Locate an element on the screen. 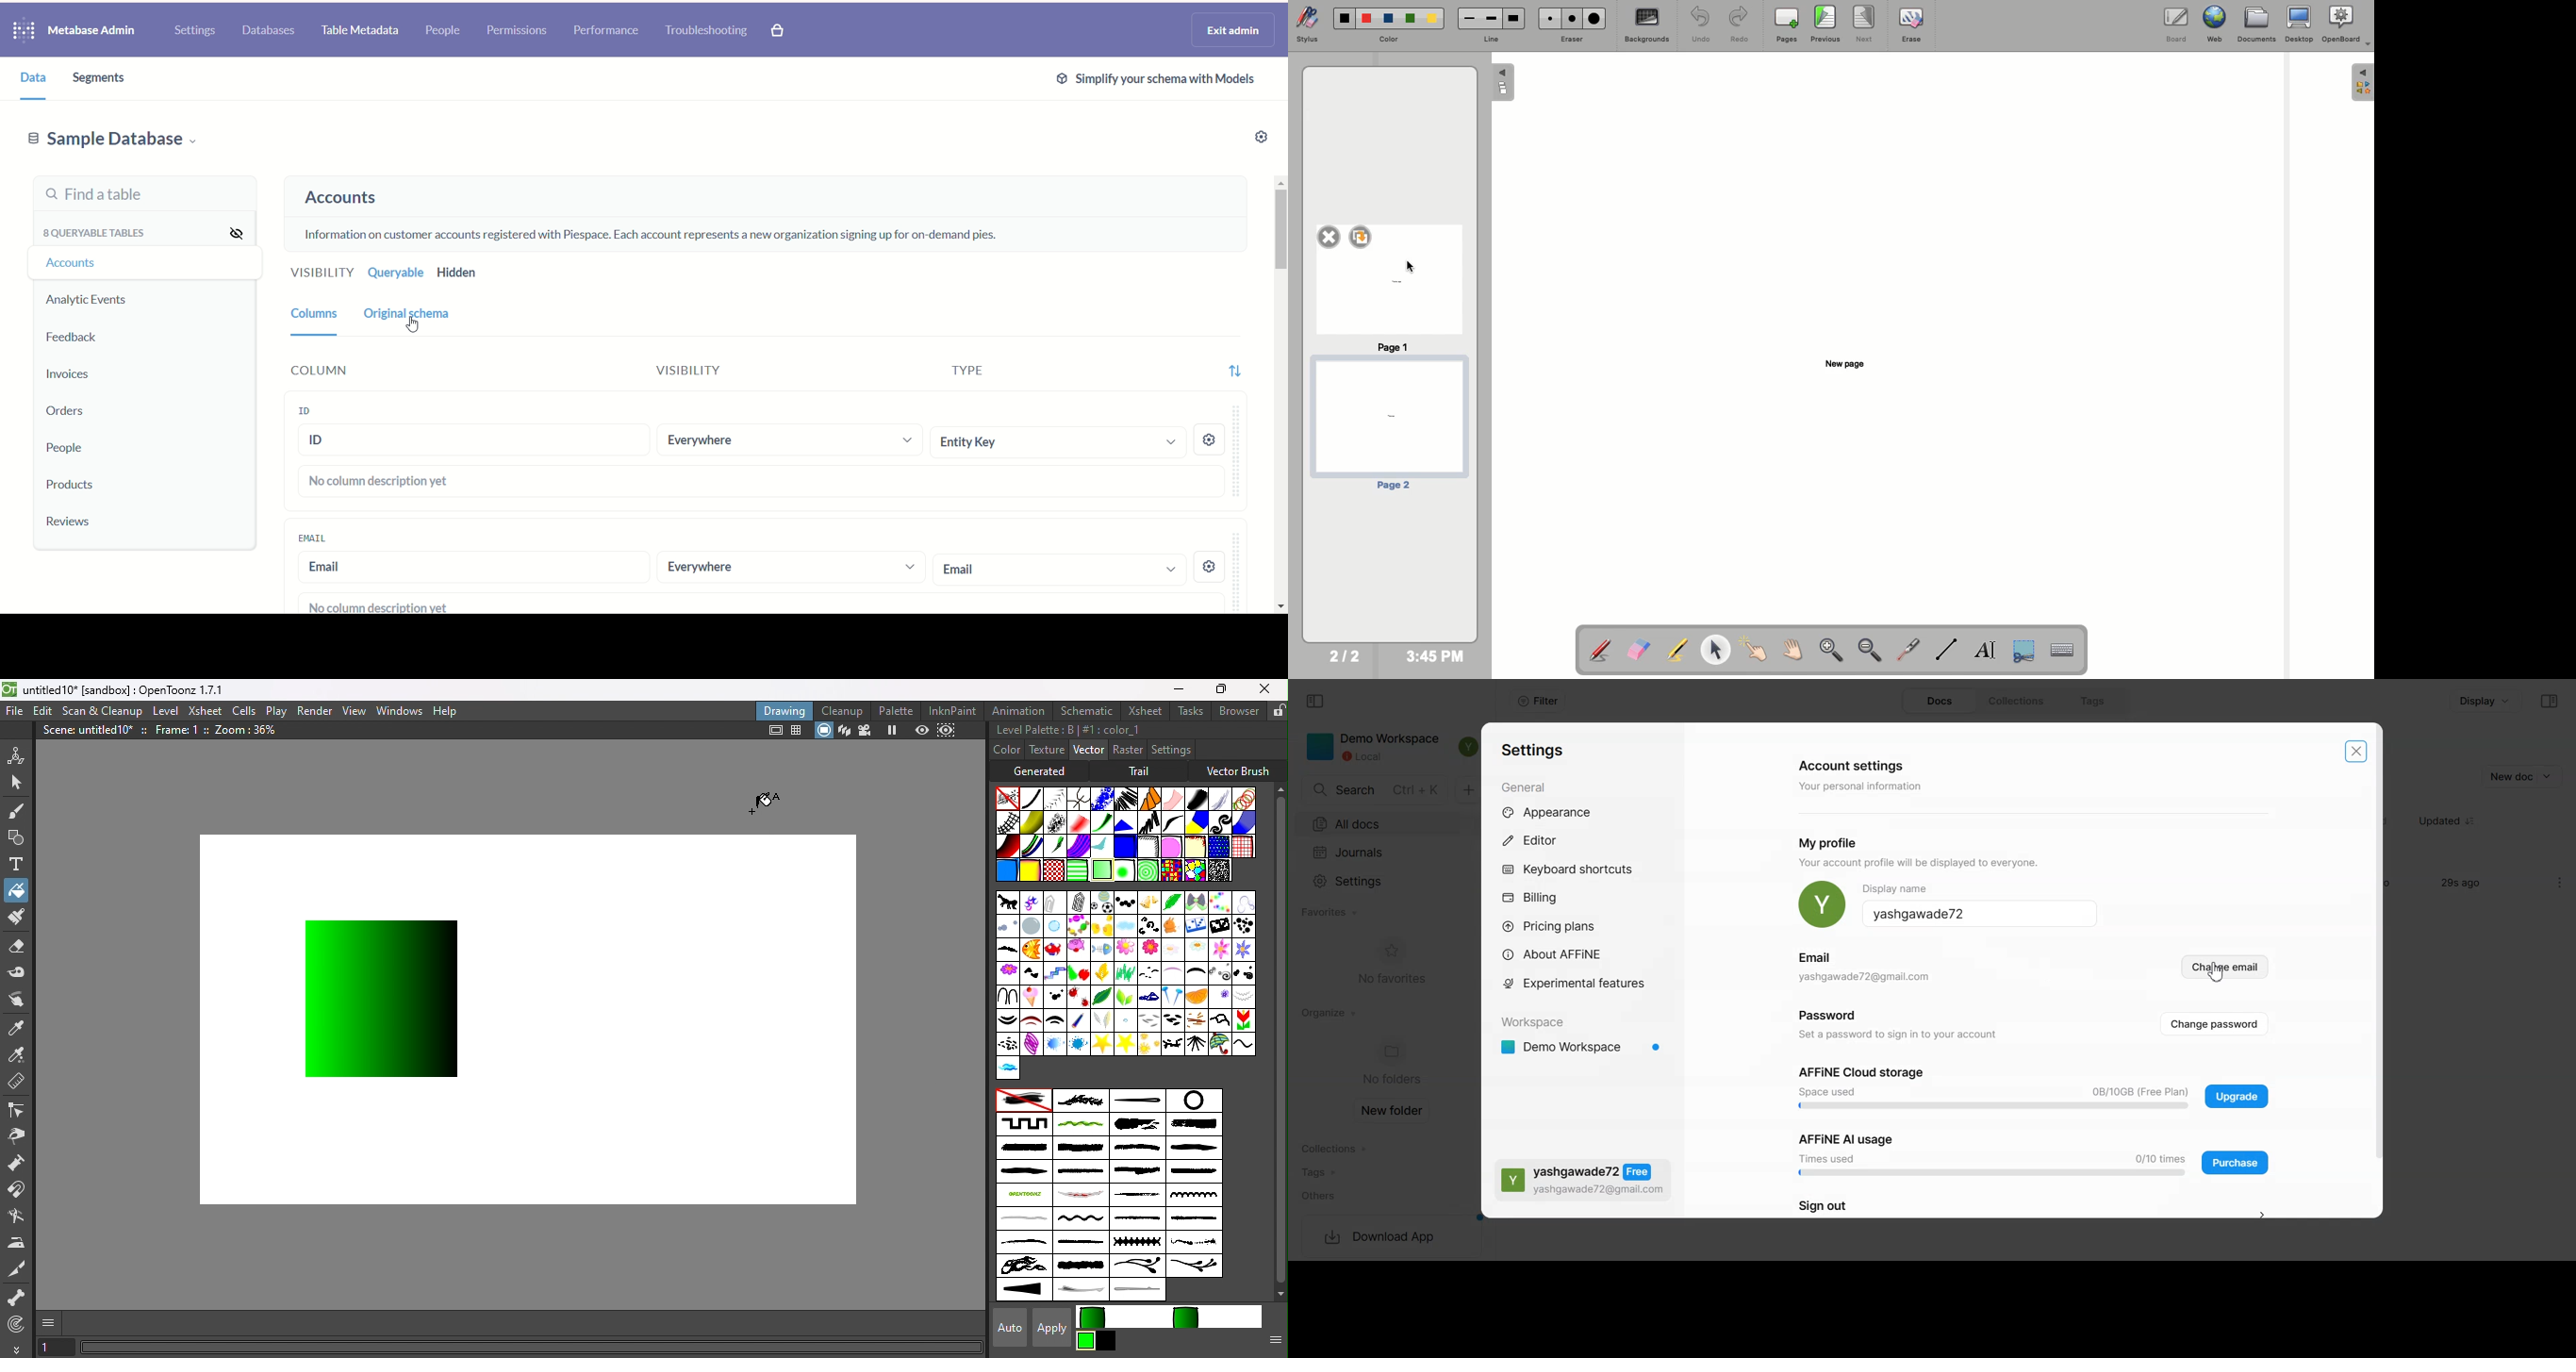 The width and height of the screenshot is (2576, 1372). Bubb2 is located at coordinates (1032, 927).